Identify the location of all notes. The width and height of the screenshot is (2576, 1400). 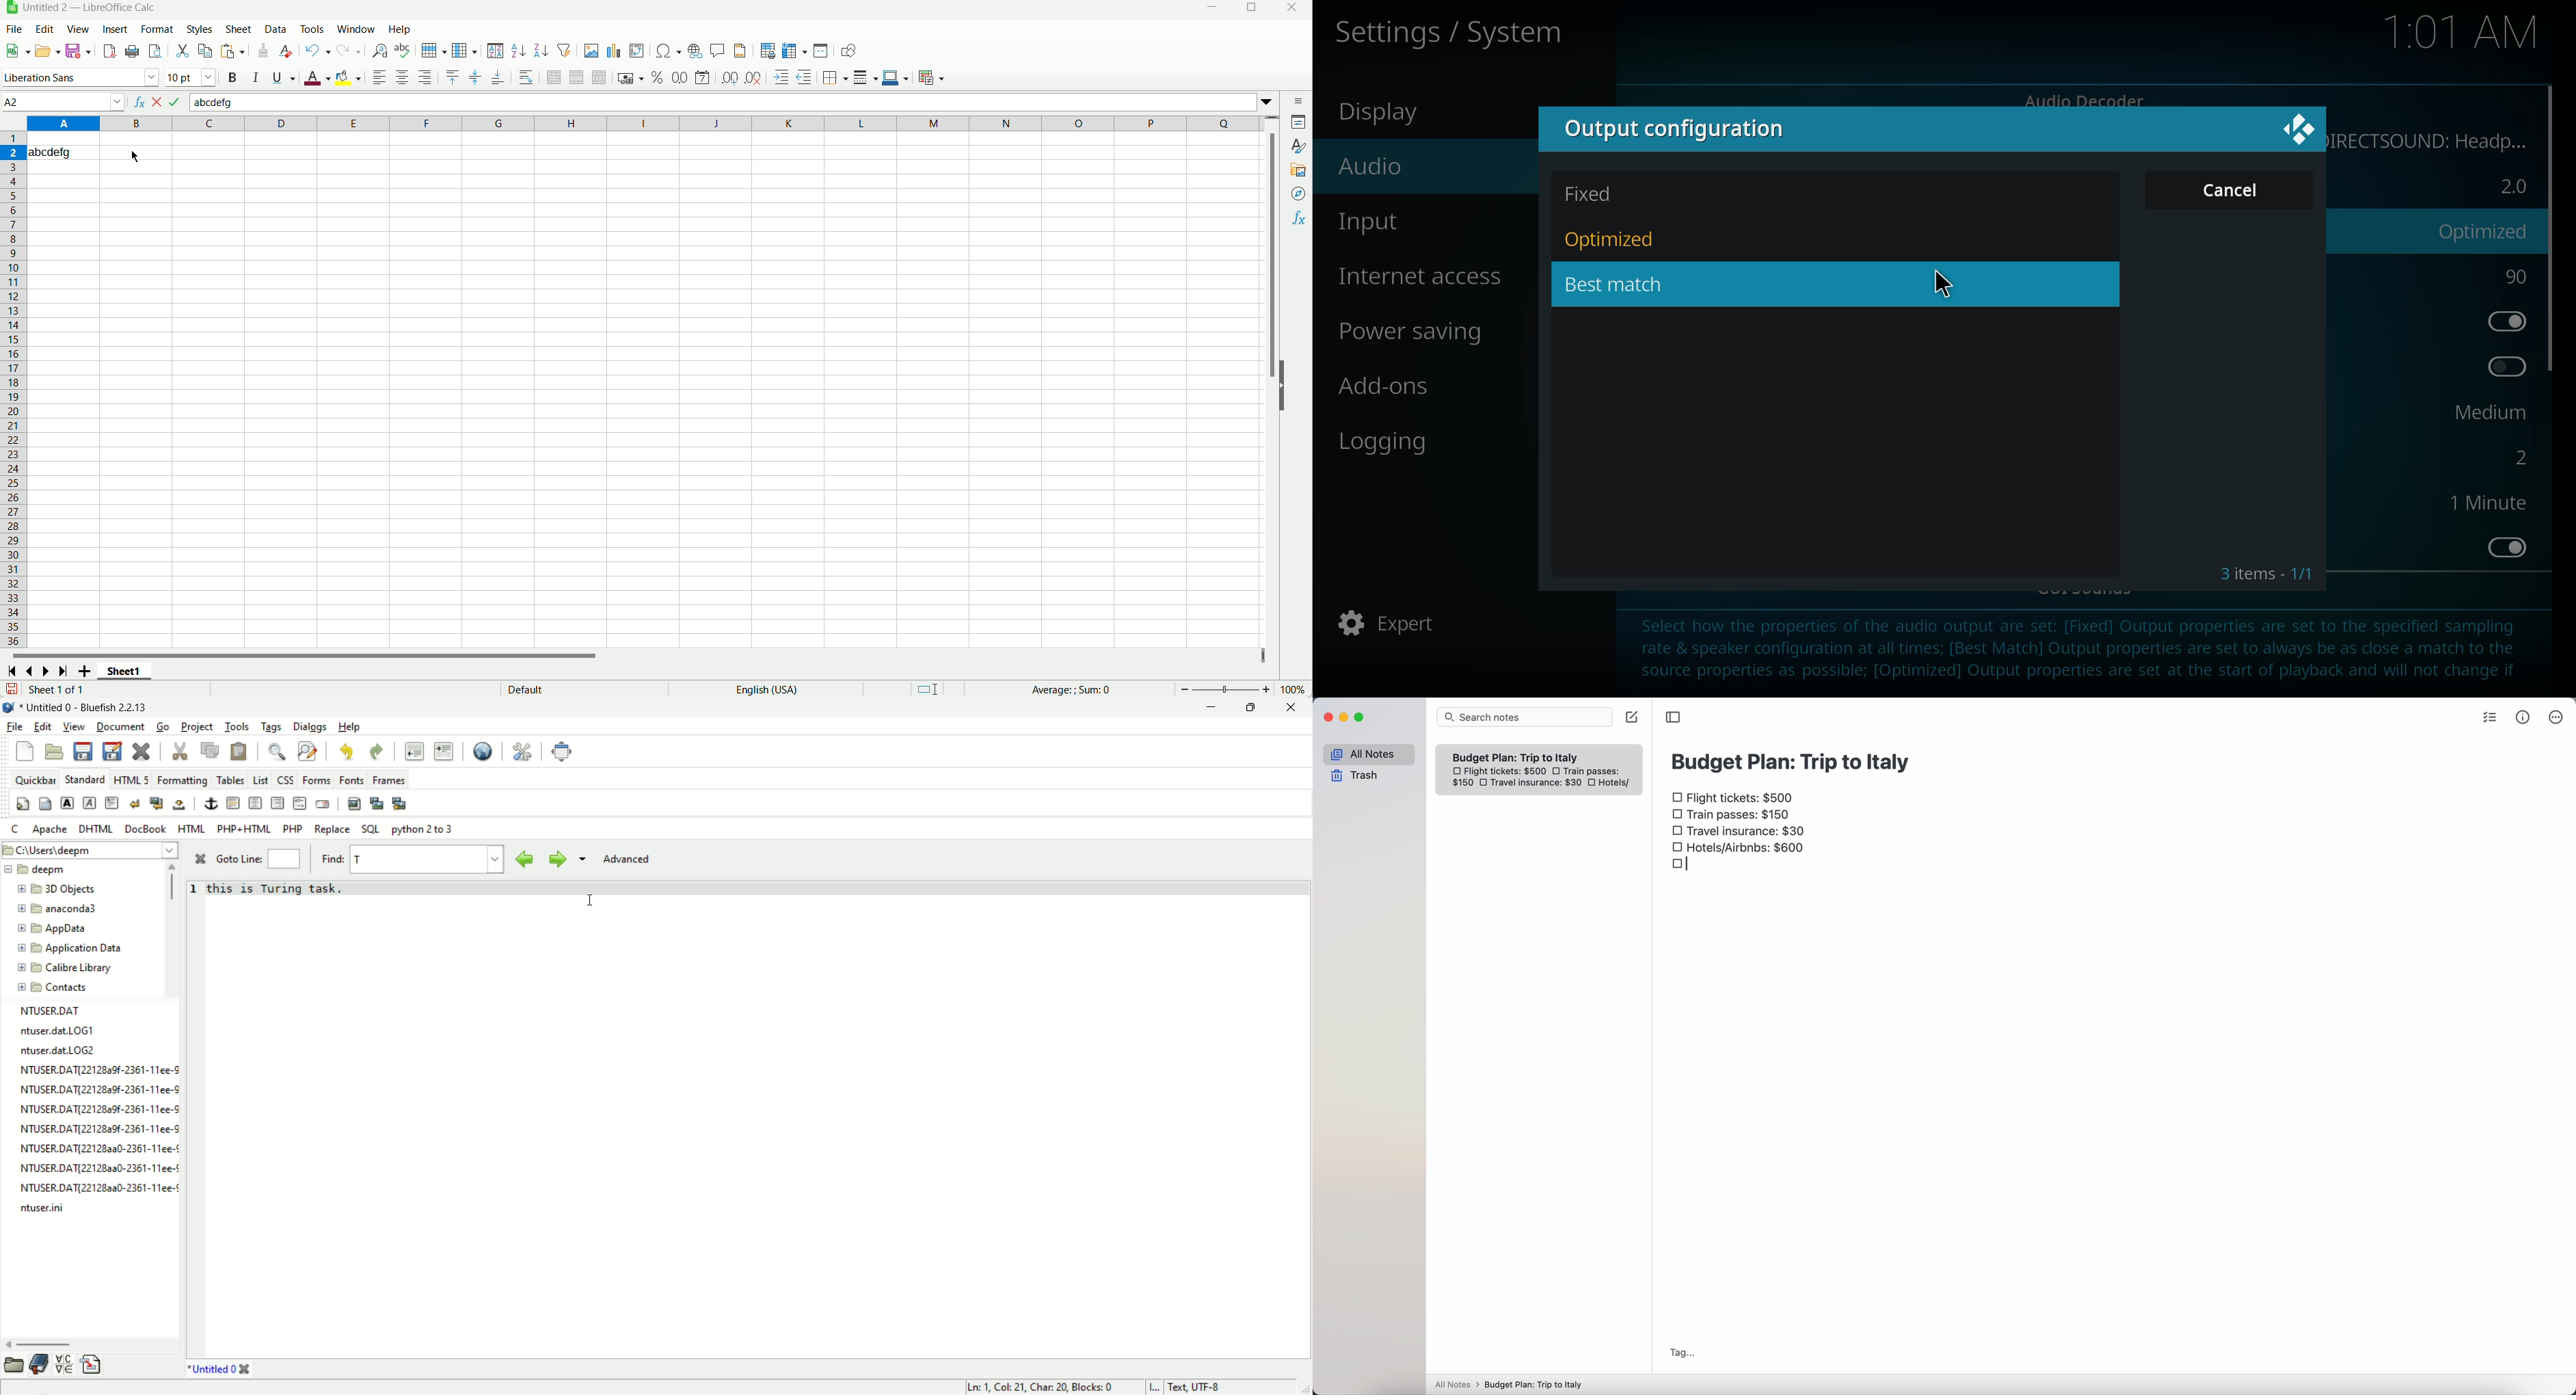
(1368, 754).